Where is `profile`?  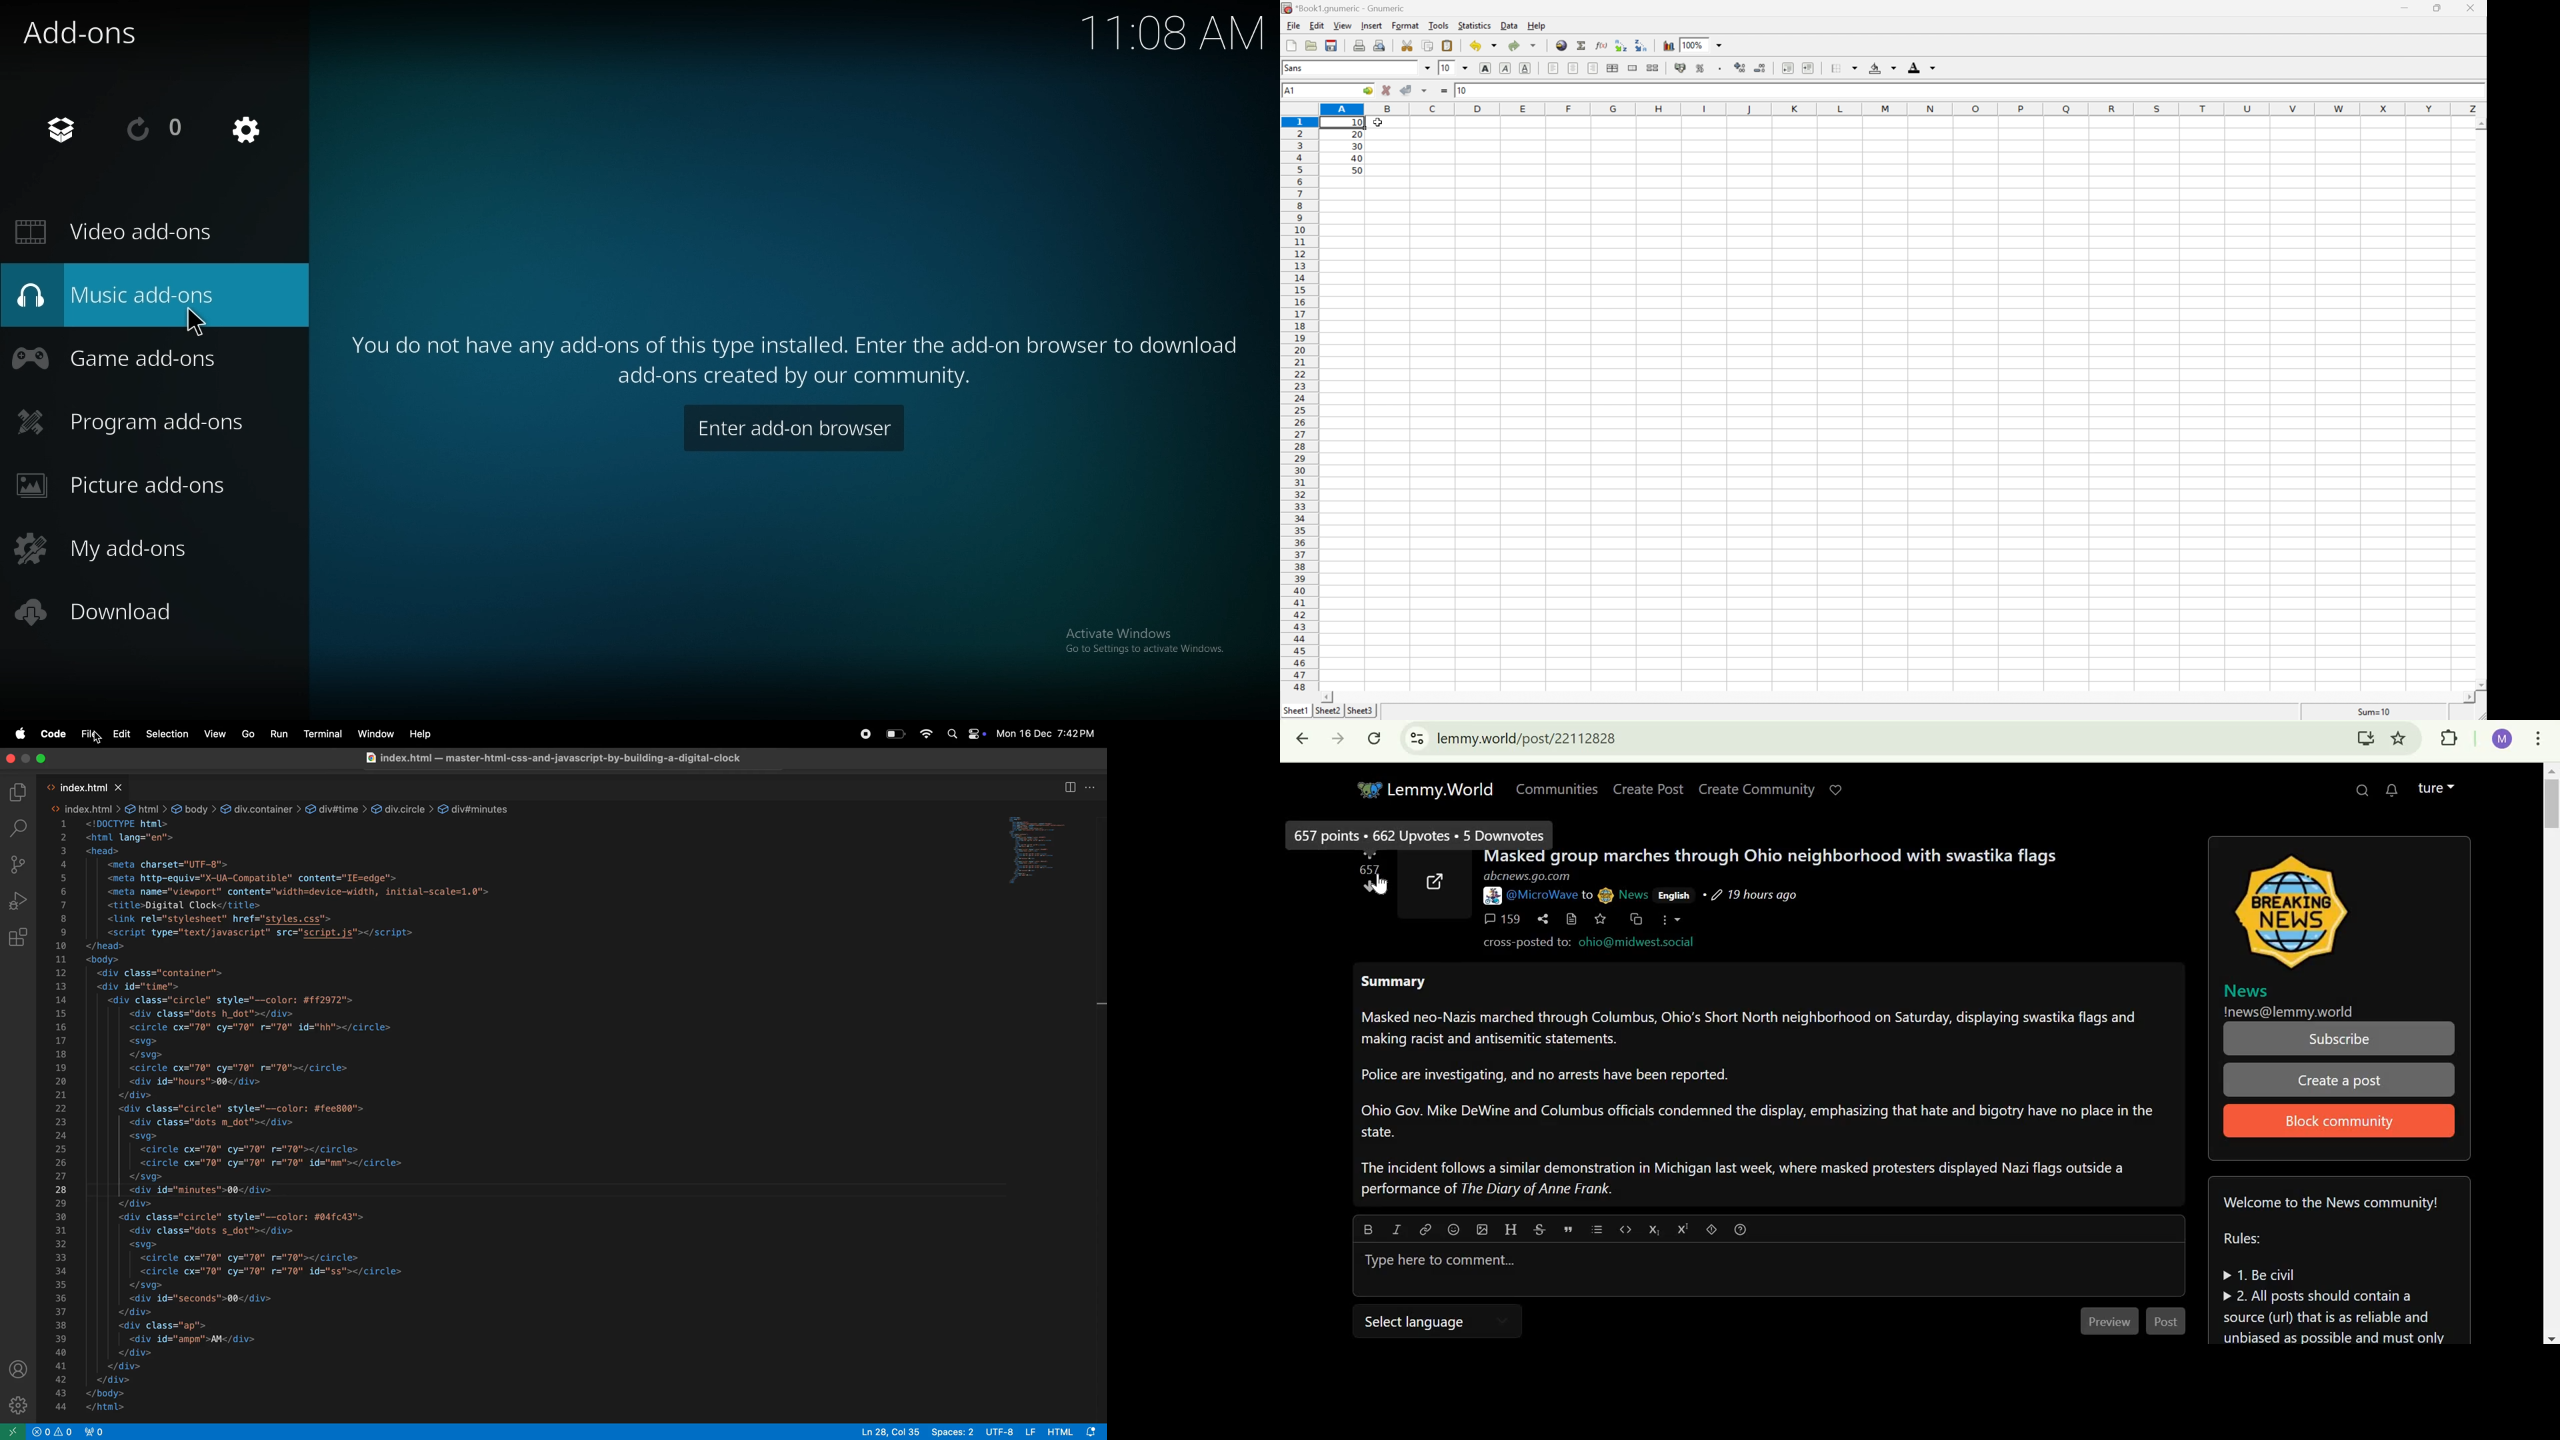 profile is located at coordinates (18, 1371).